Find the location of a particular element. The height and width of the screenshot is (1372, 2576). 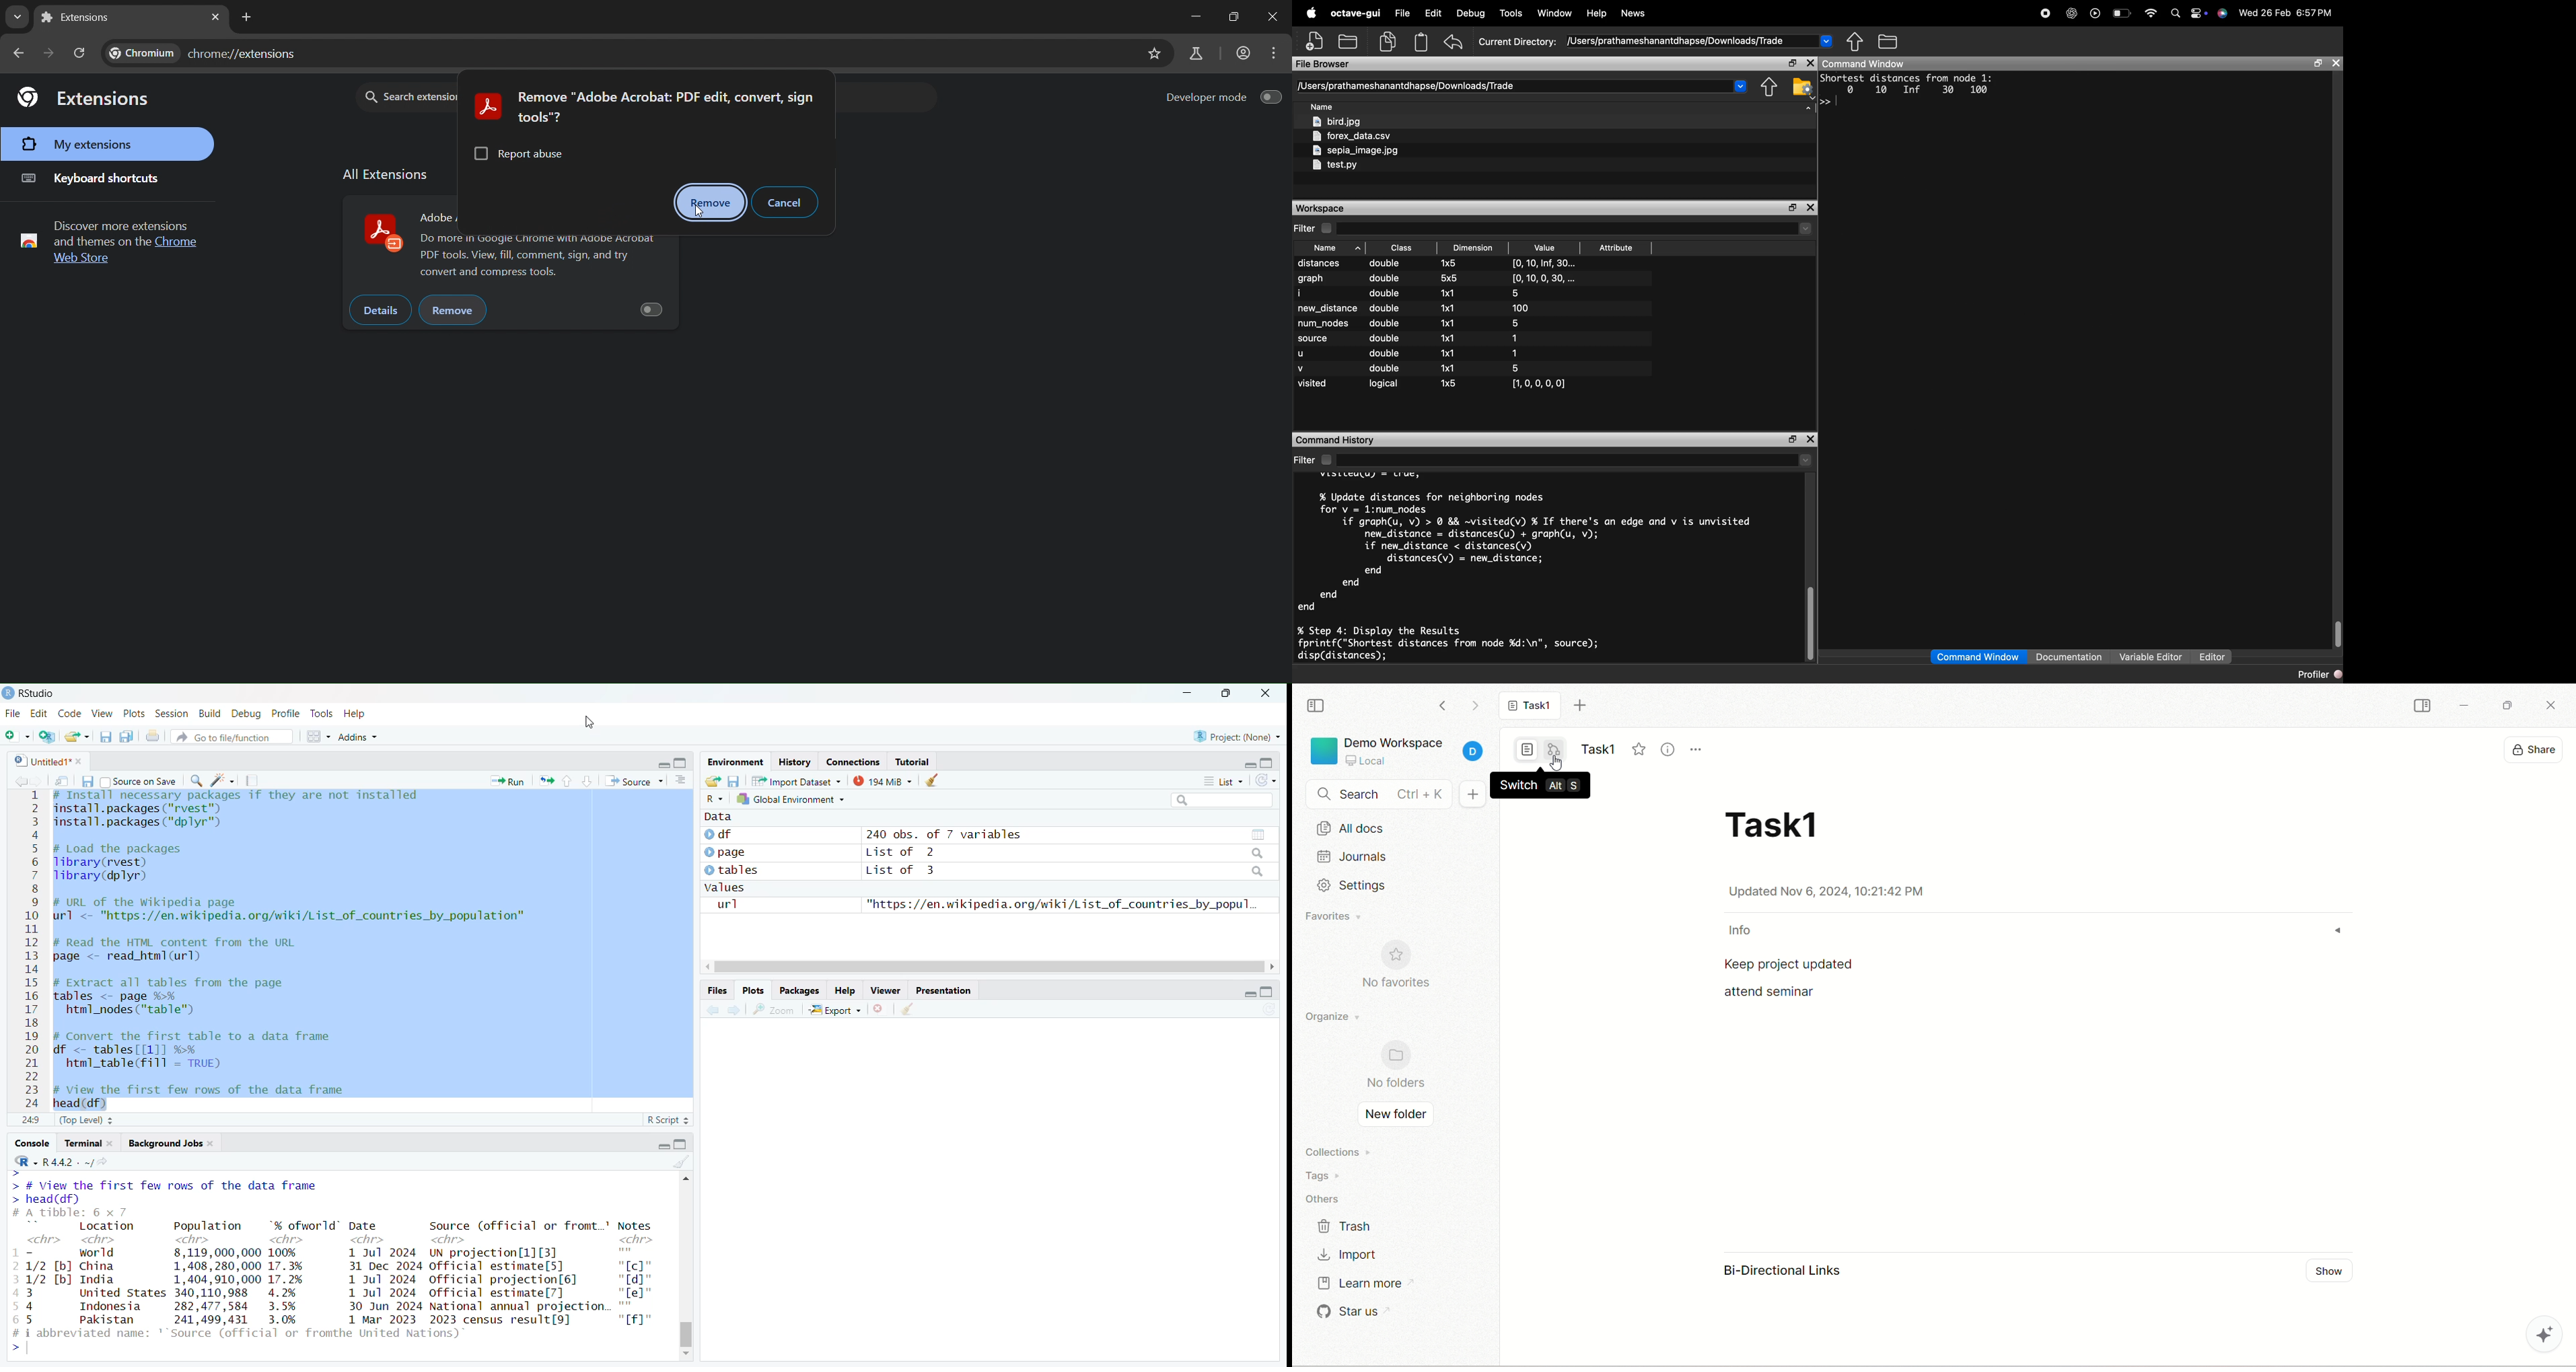

search tabs is located at coordinates (16, 19).